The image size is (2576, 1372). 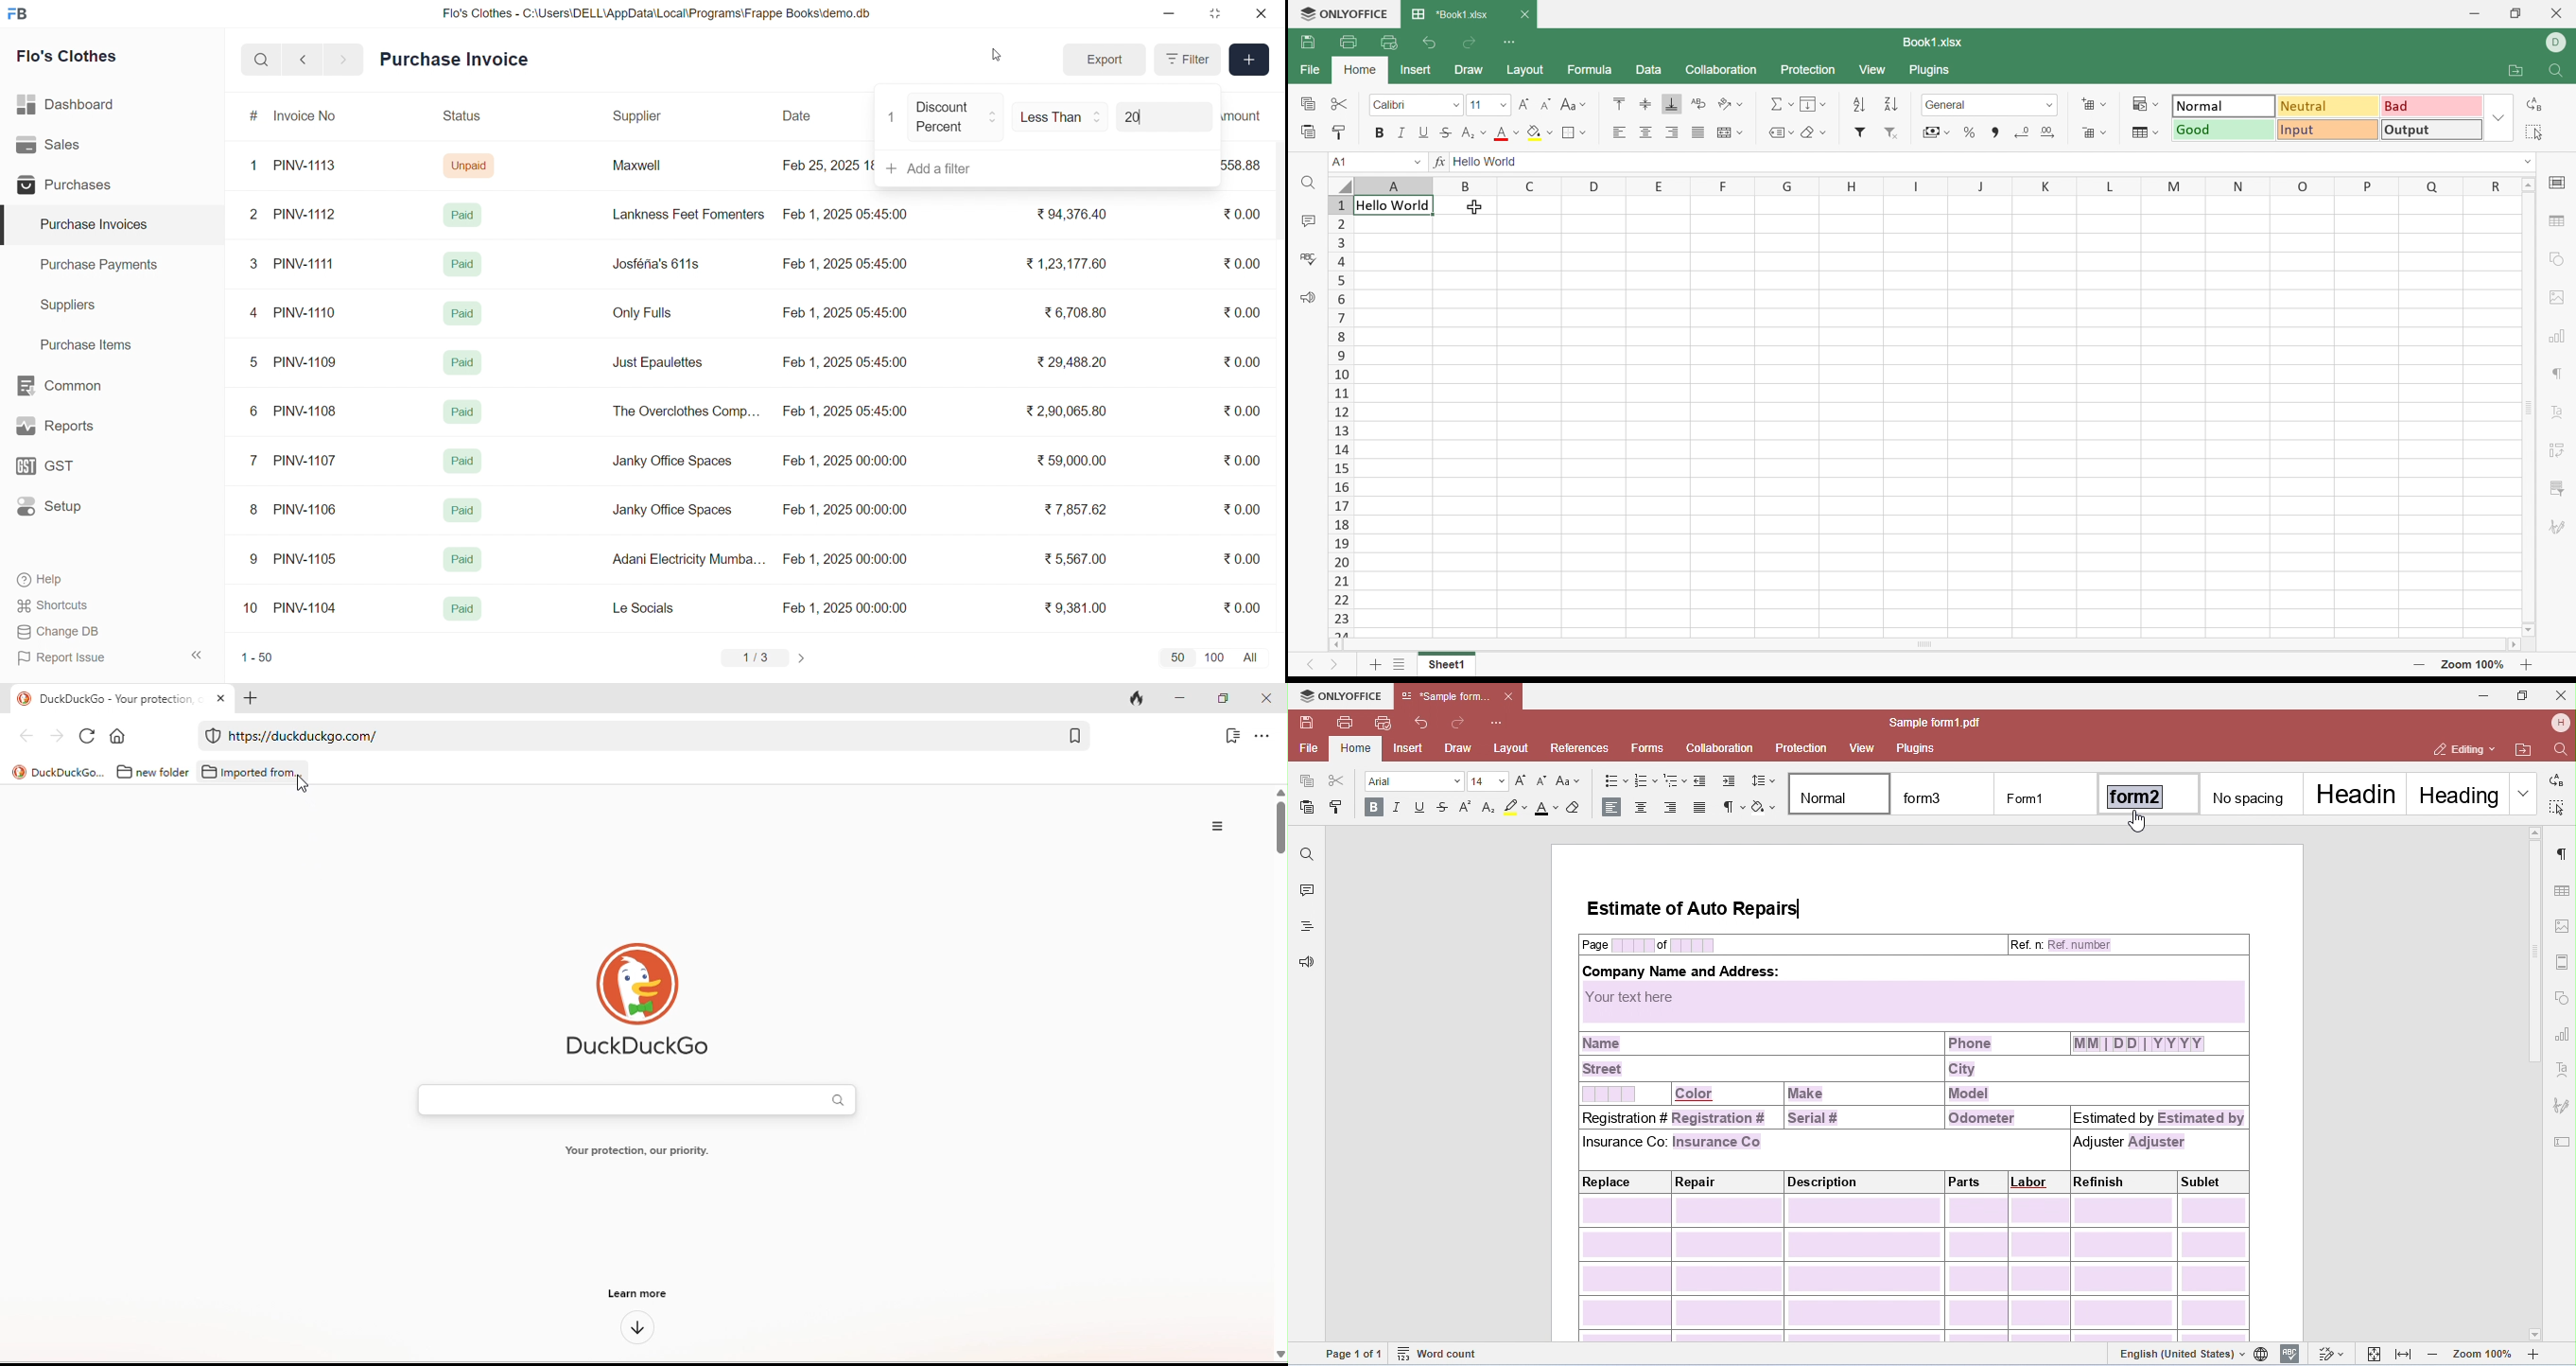 What do you see at coordinates (2473, 664) in the screenshot?
I see `Zoom 100%` at bounding box center [2473, 664].